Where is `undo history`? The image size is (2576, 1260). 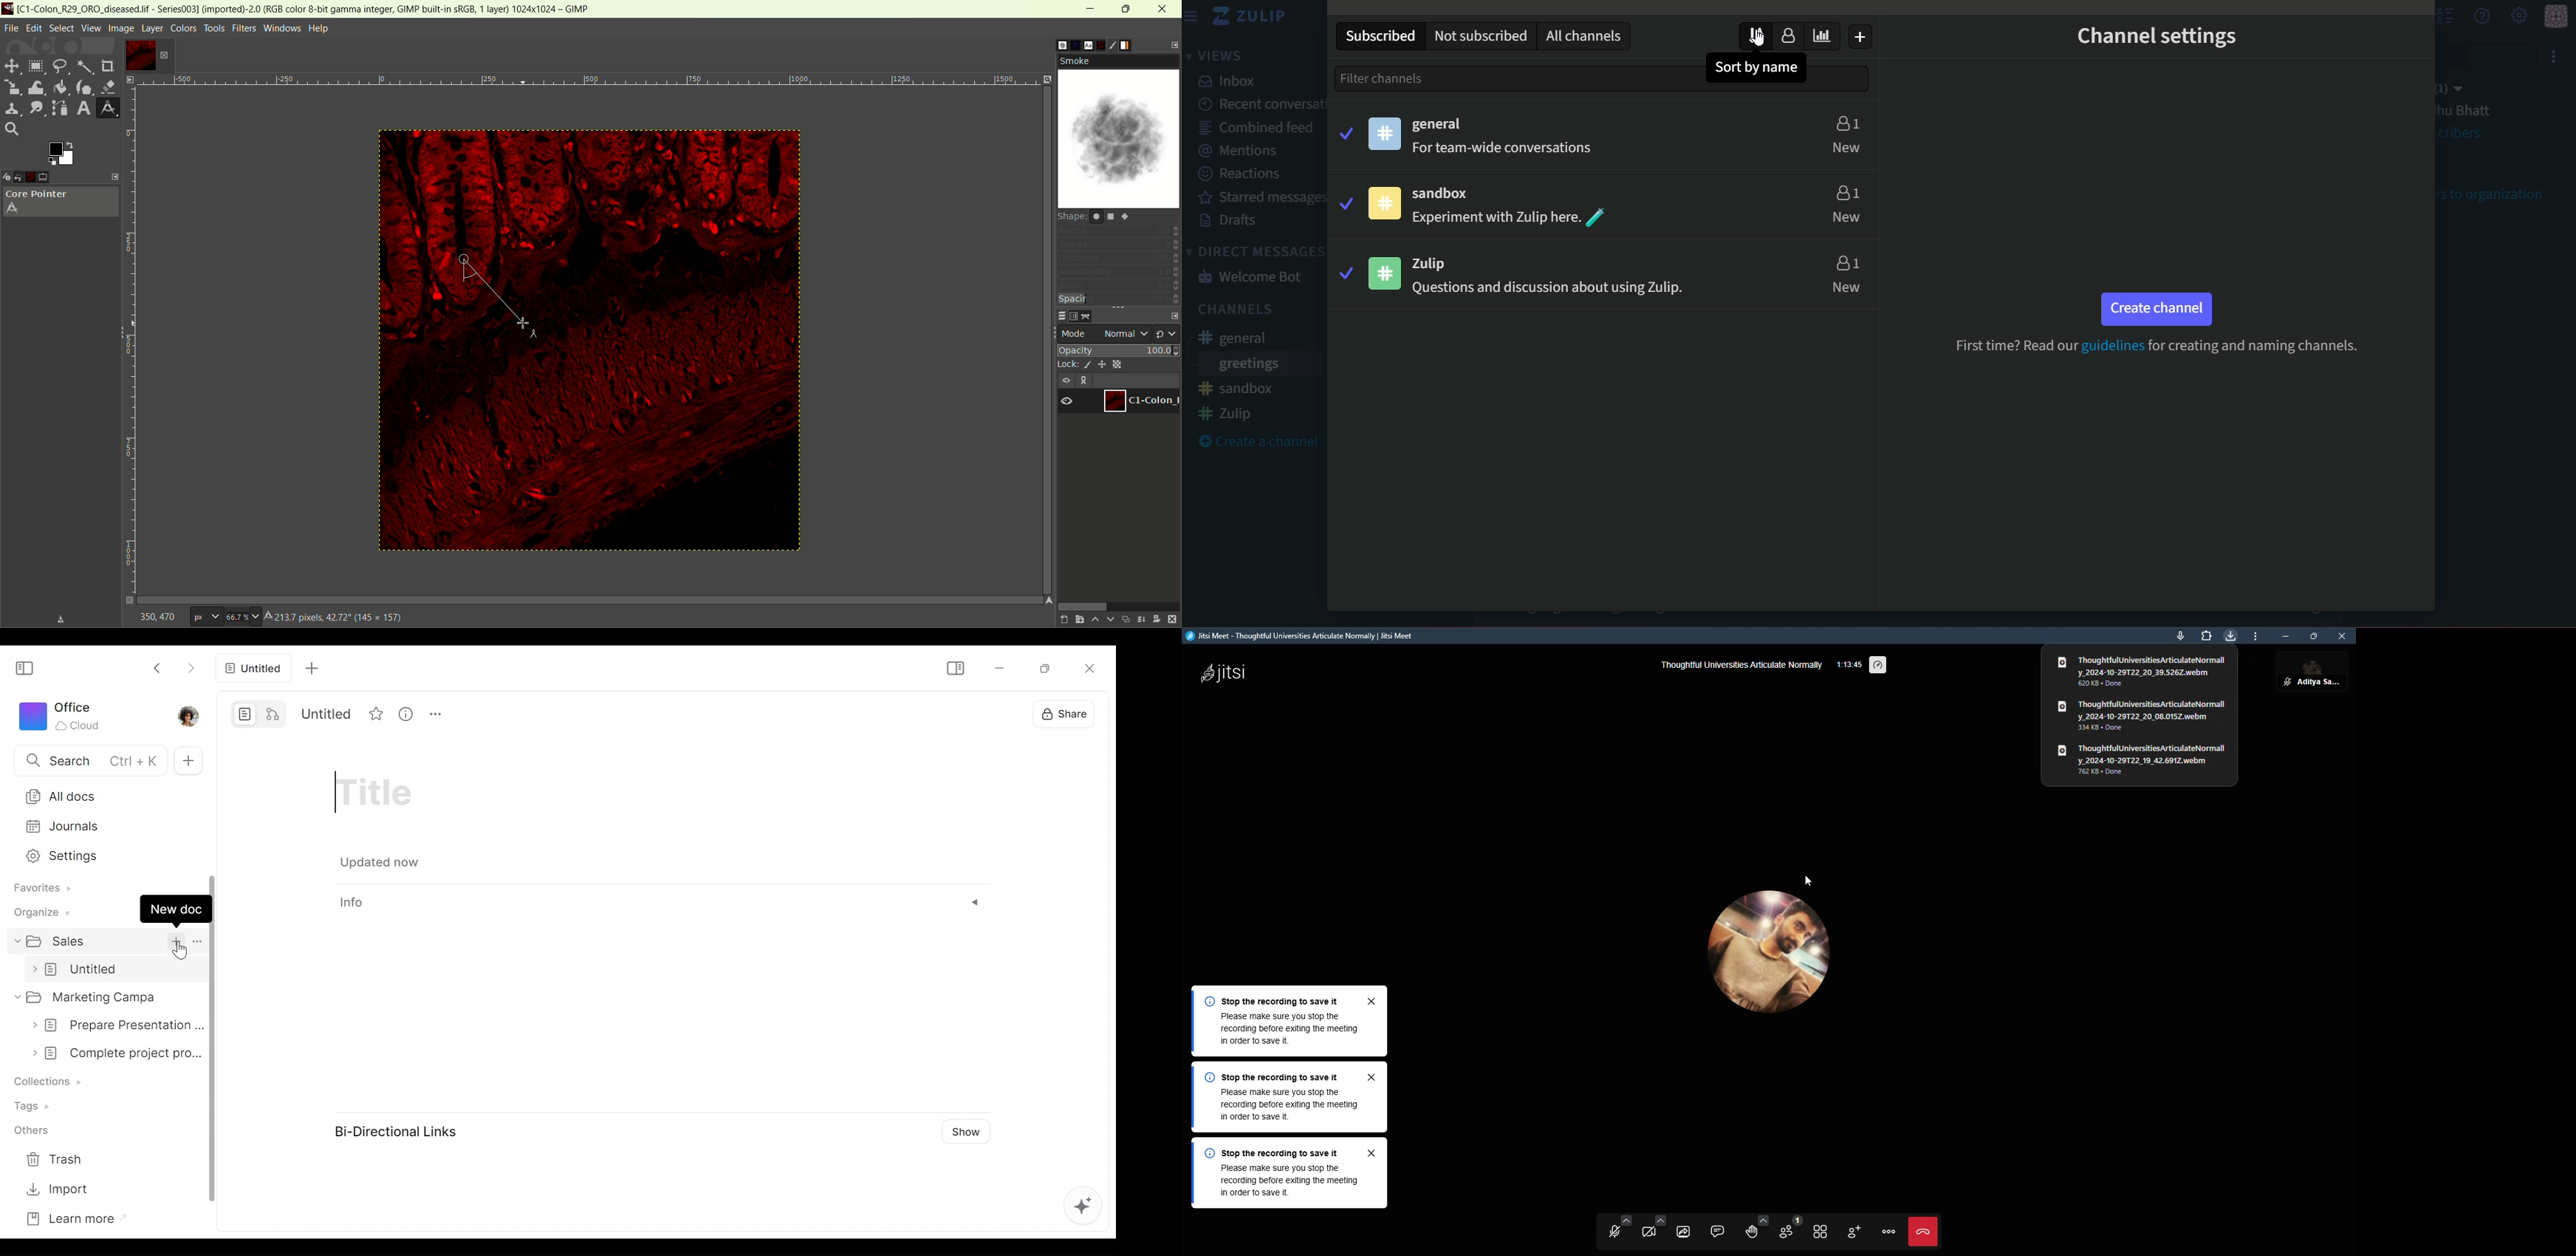 undo history is located at coordinates (23, 178).